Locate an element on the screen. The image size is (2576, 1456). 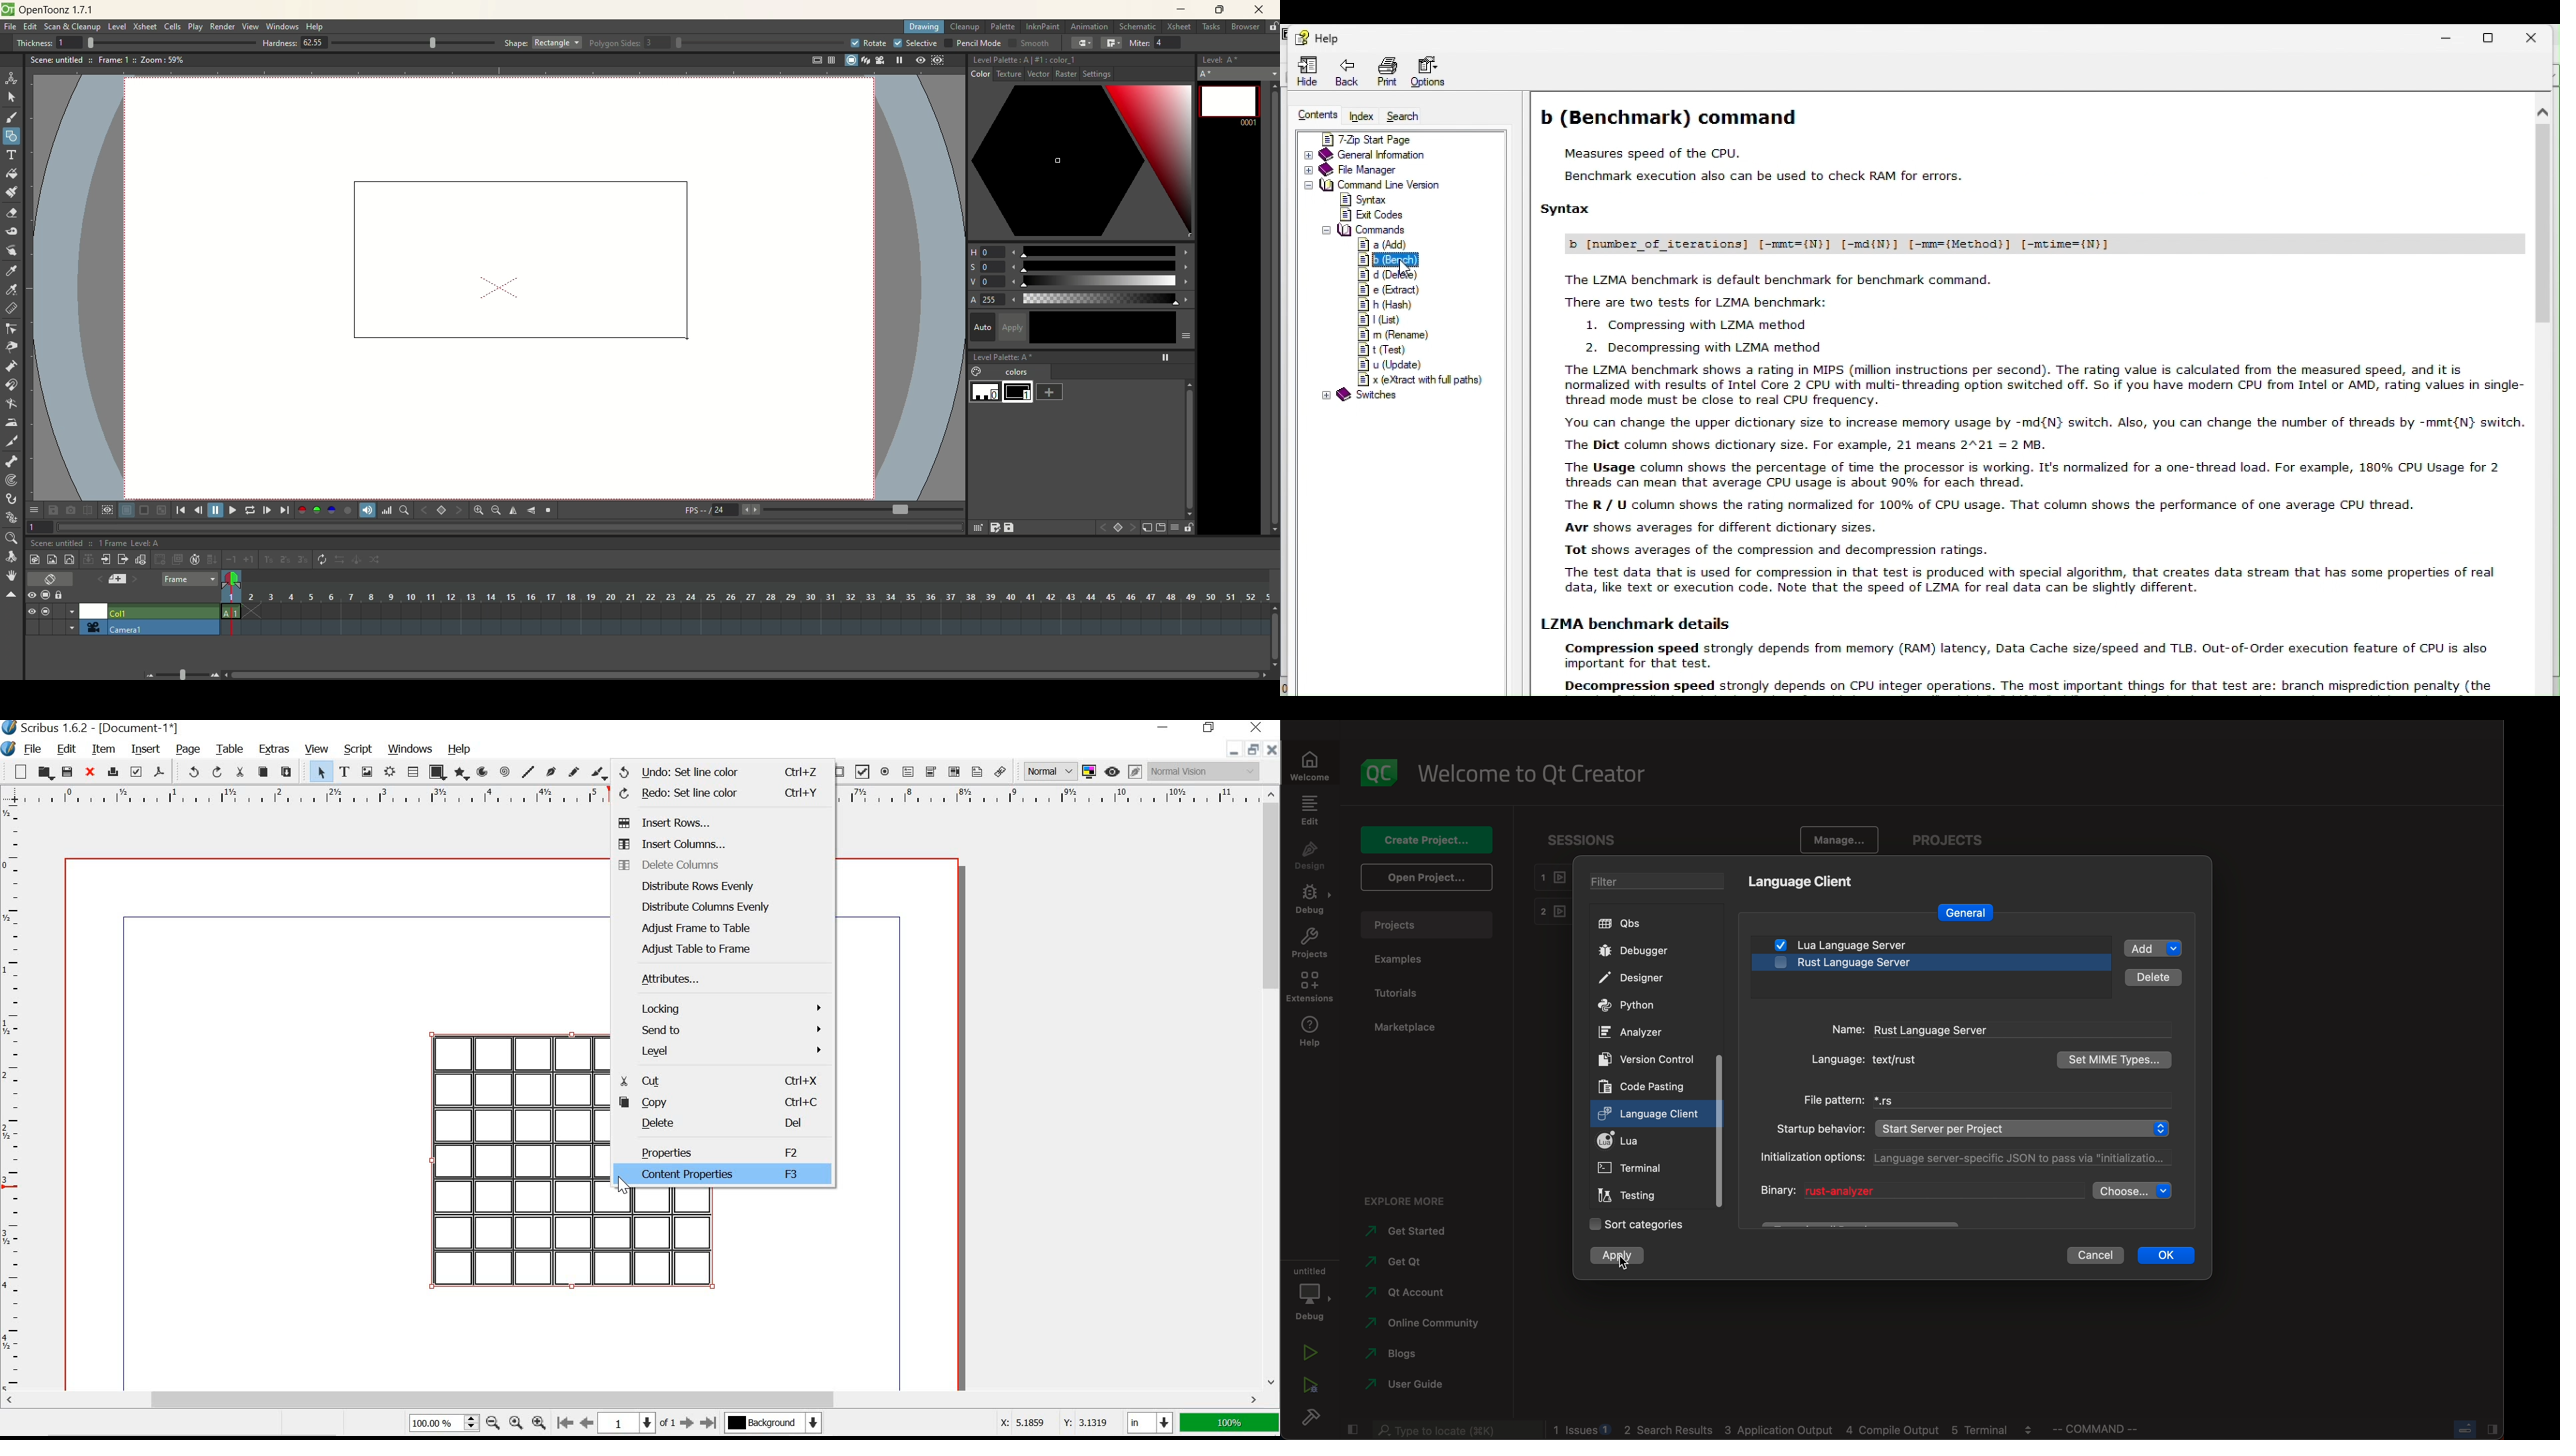
text frame is located at coordinates (345, 772).